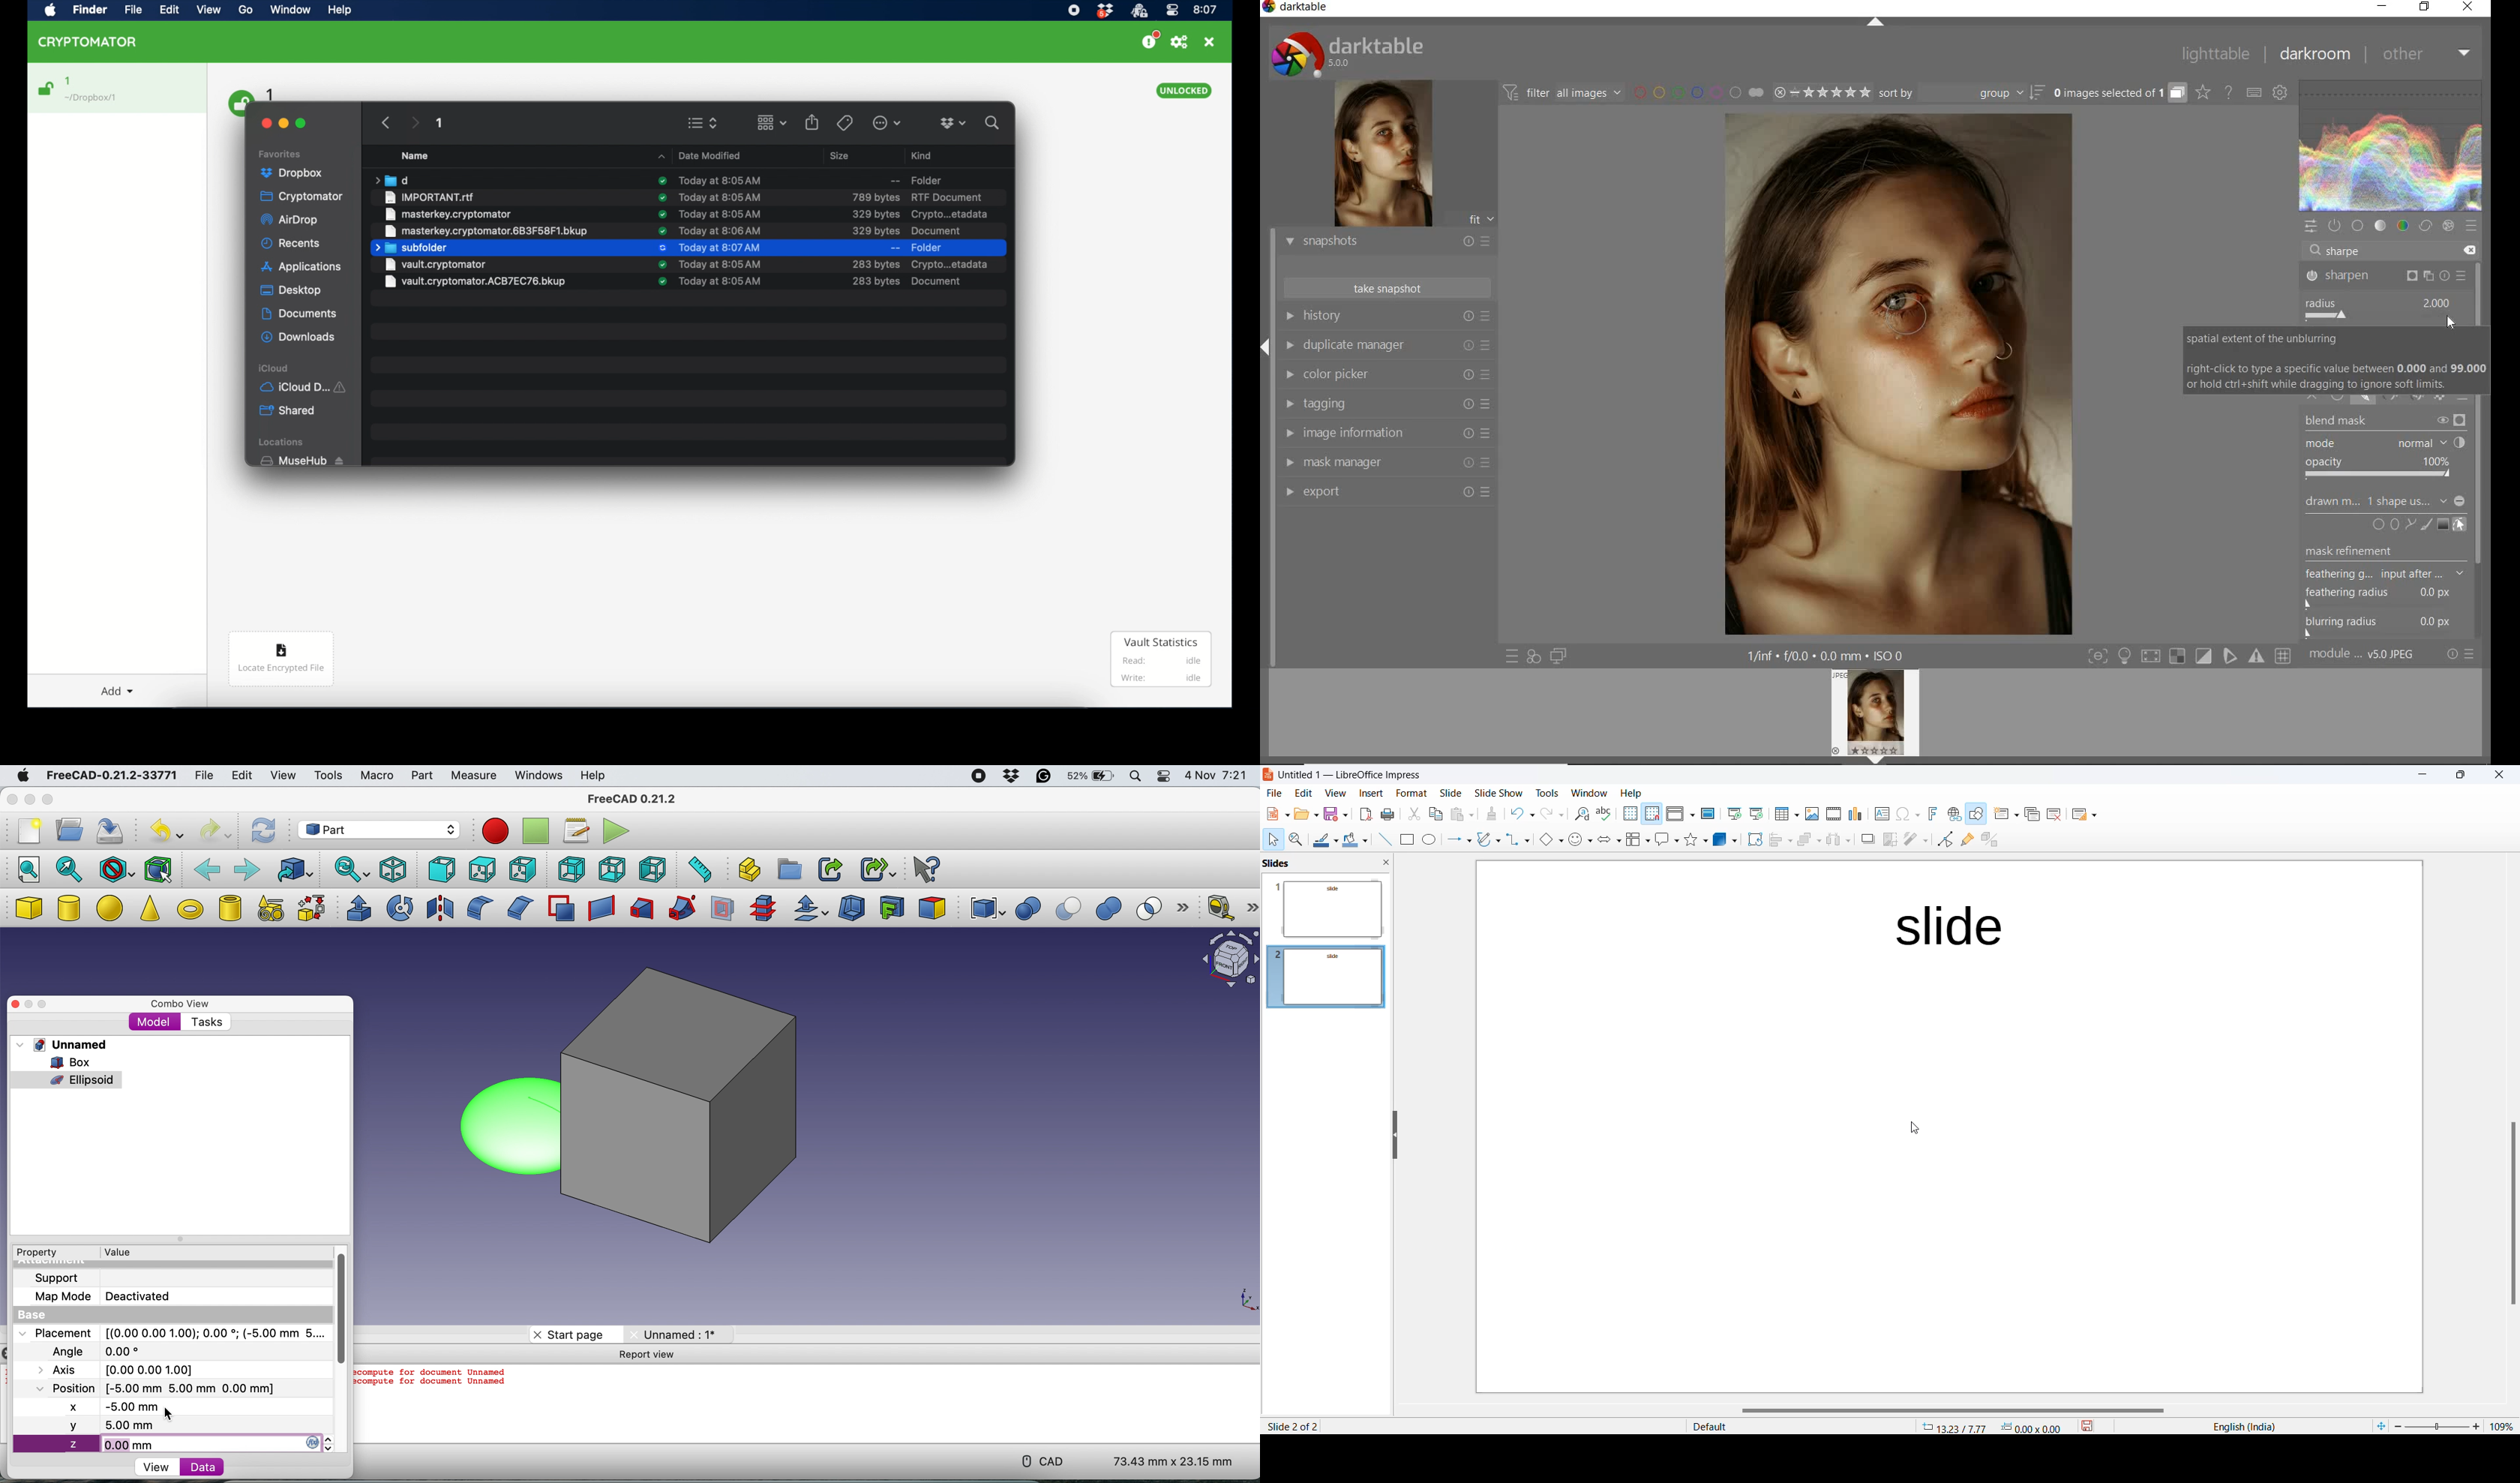 The width and height of the screenshot is (2520, 1484). What do you see at coordinates (338, 1306) in the screenshot?
I see `vertical scroll bar` at bounding box center [338, 1306].